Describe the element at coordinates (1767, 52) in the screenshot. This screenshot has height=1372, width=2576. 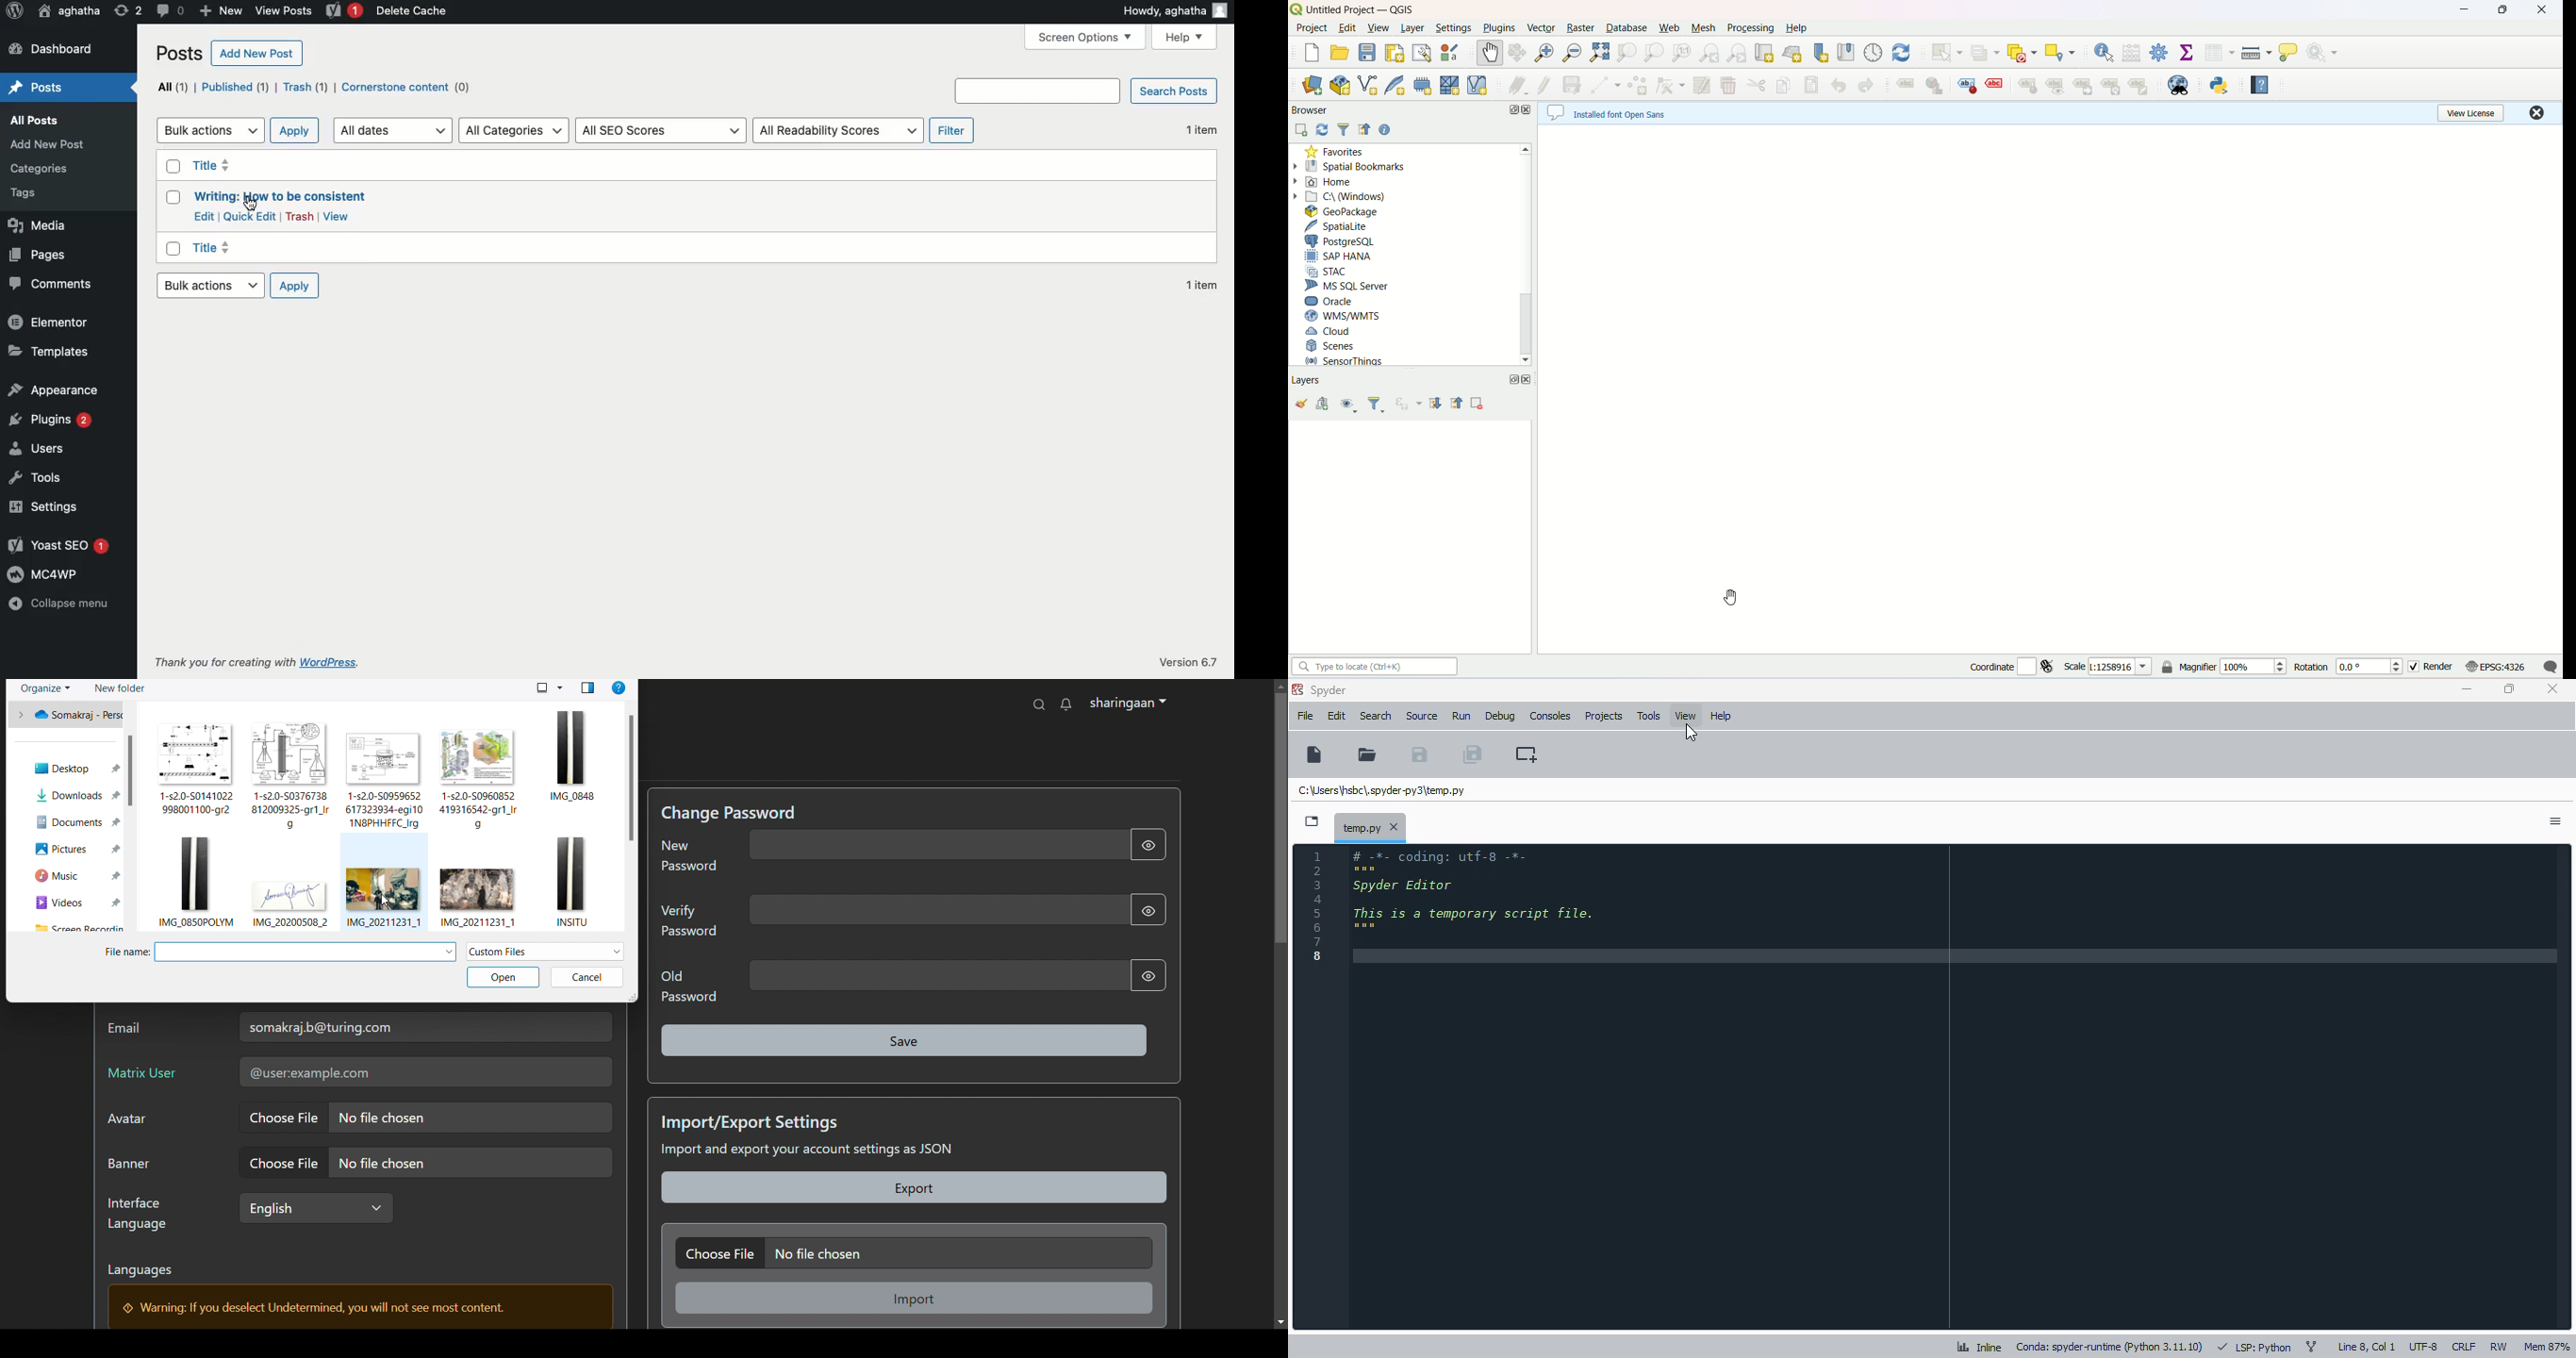
I see `new map view` at that location.